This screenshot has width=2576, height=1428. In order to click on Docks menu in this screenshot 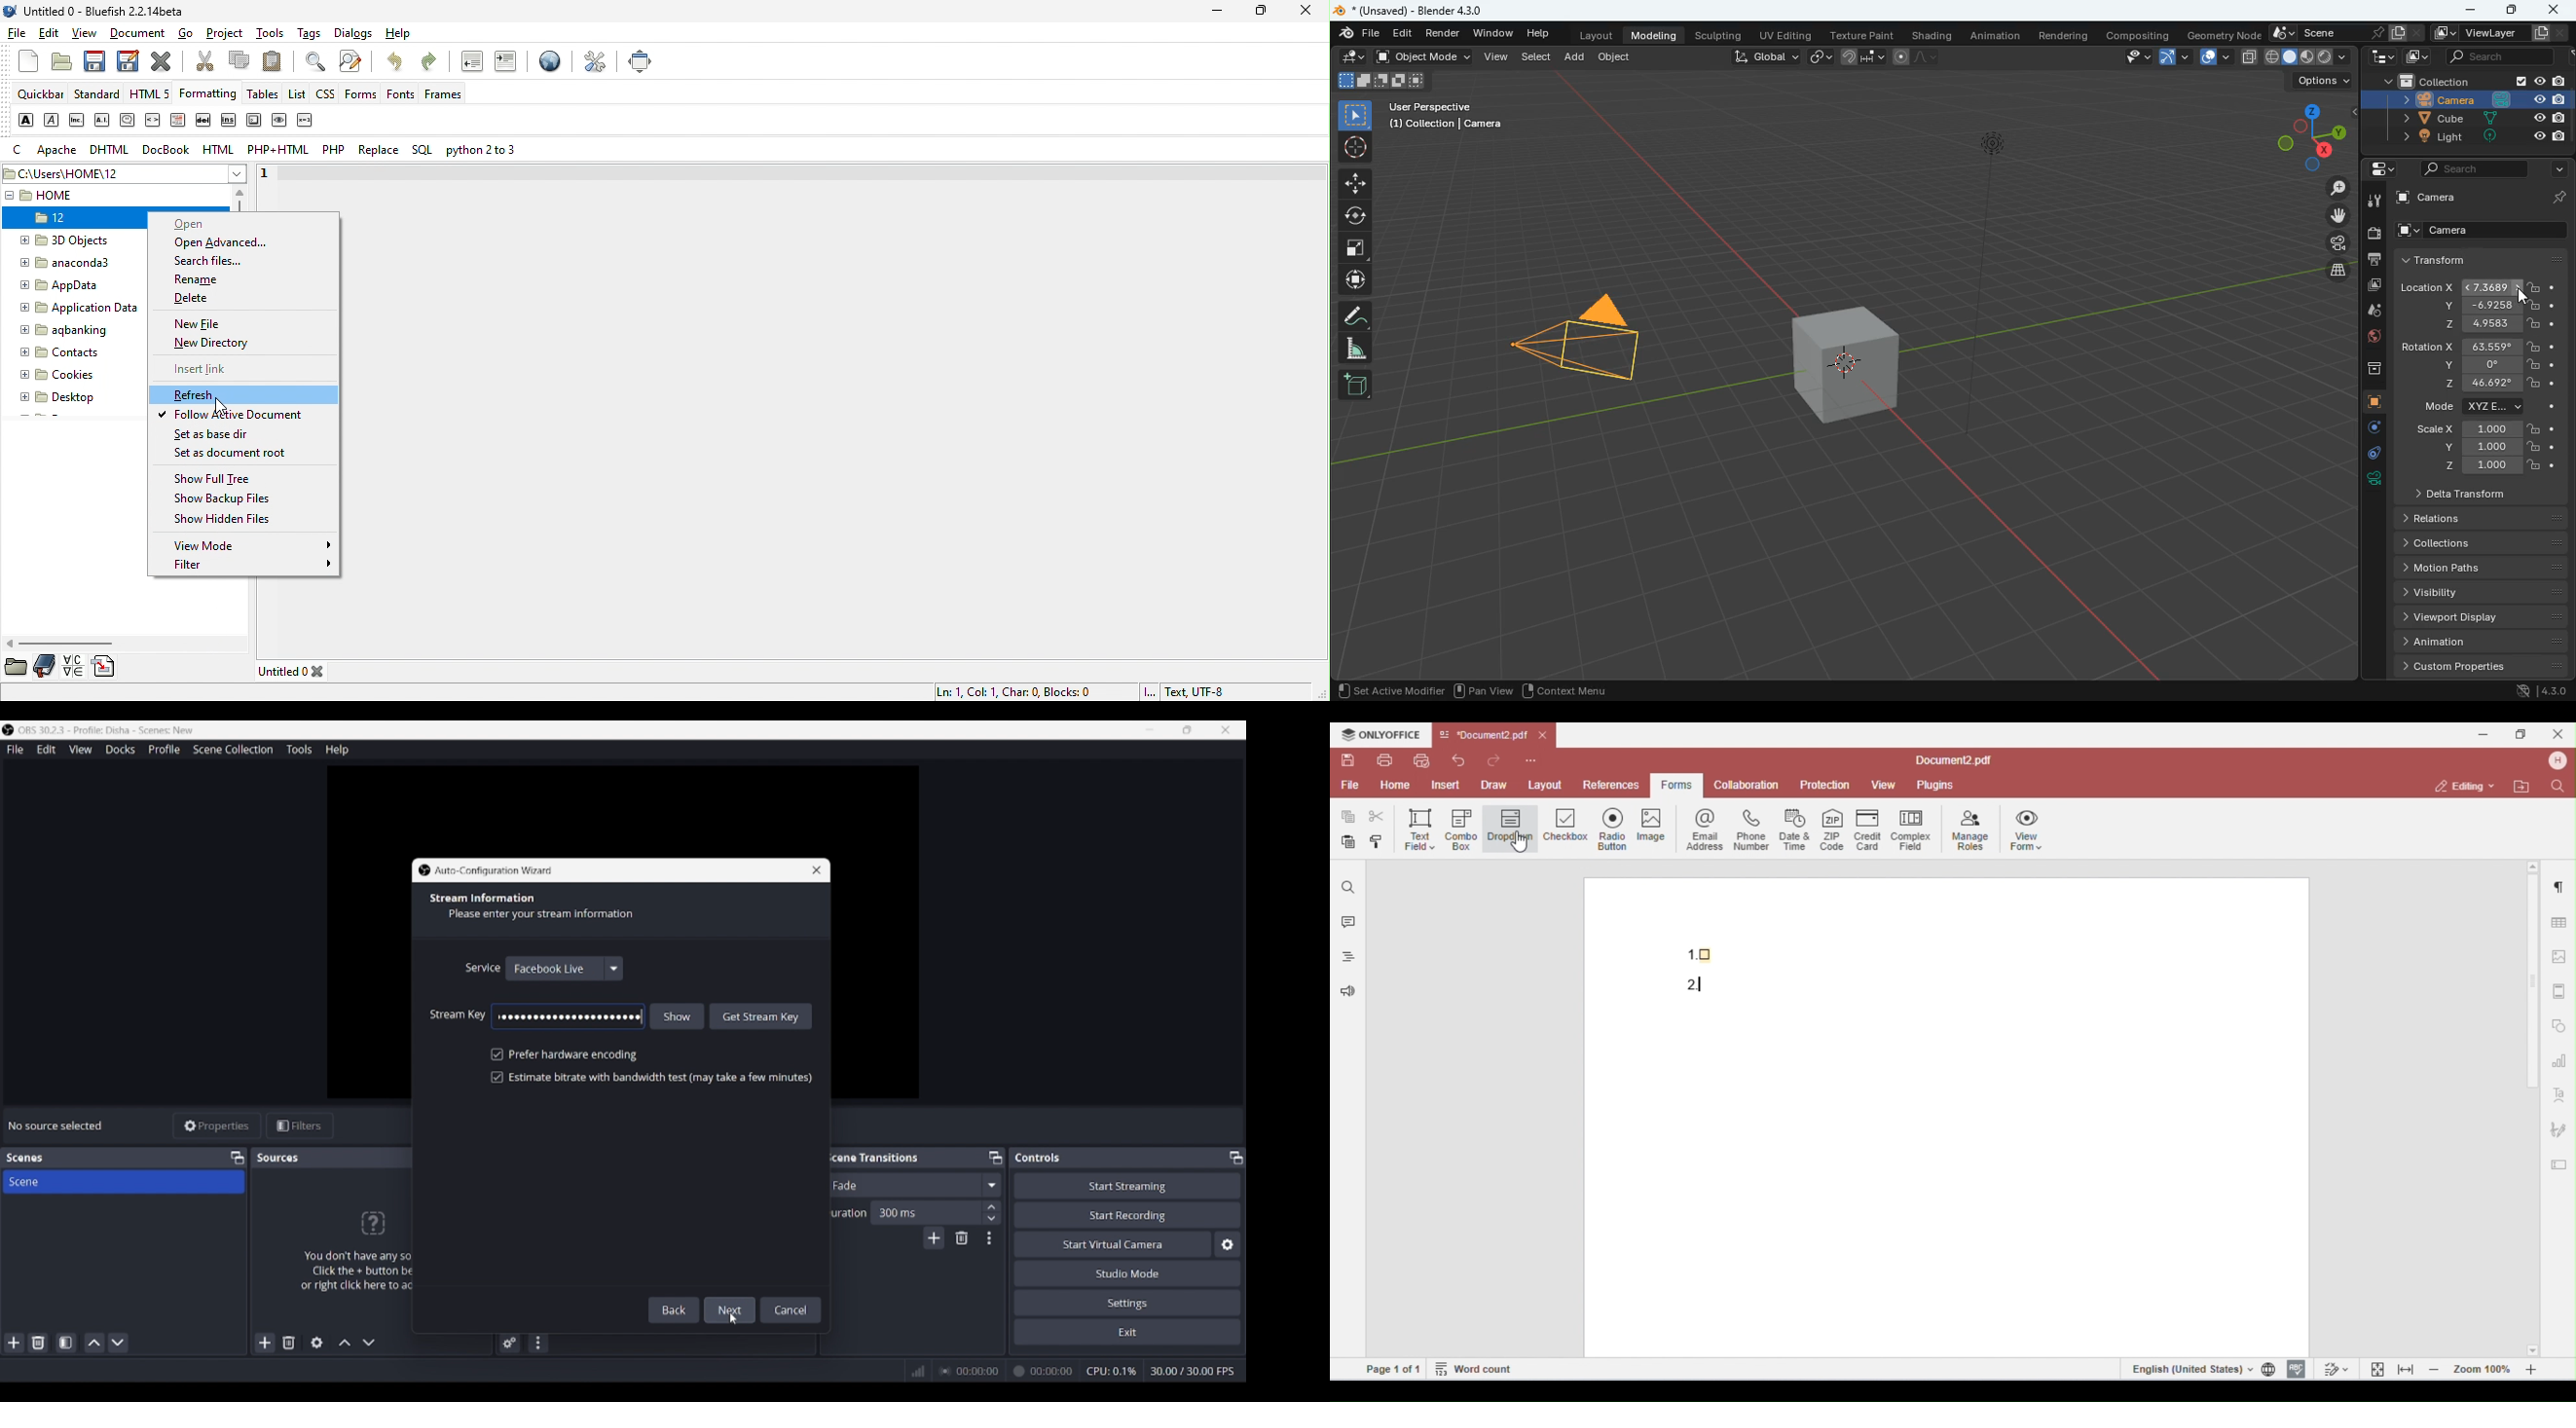, I will do `click(120, 750)`.